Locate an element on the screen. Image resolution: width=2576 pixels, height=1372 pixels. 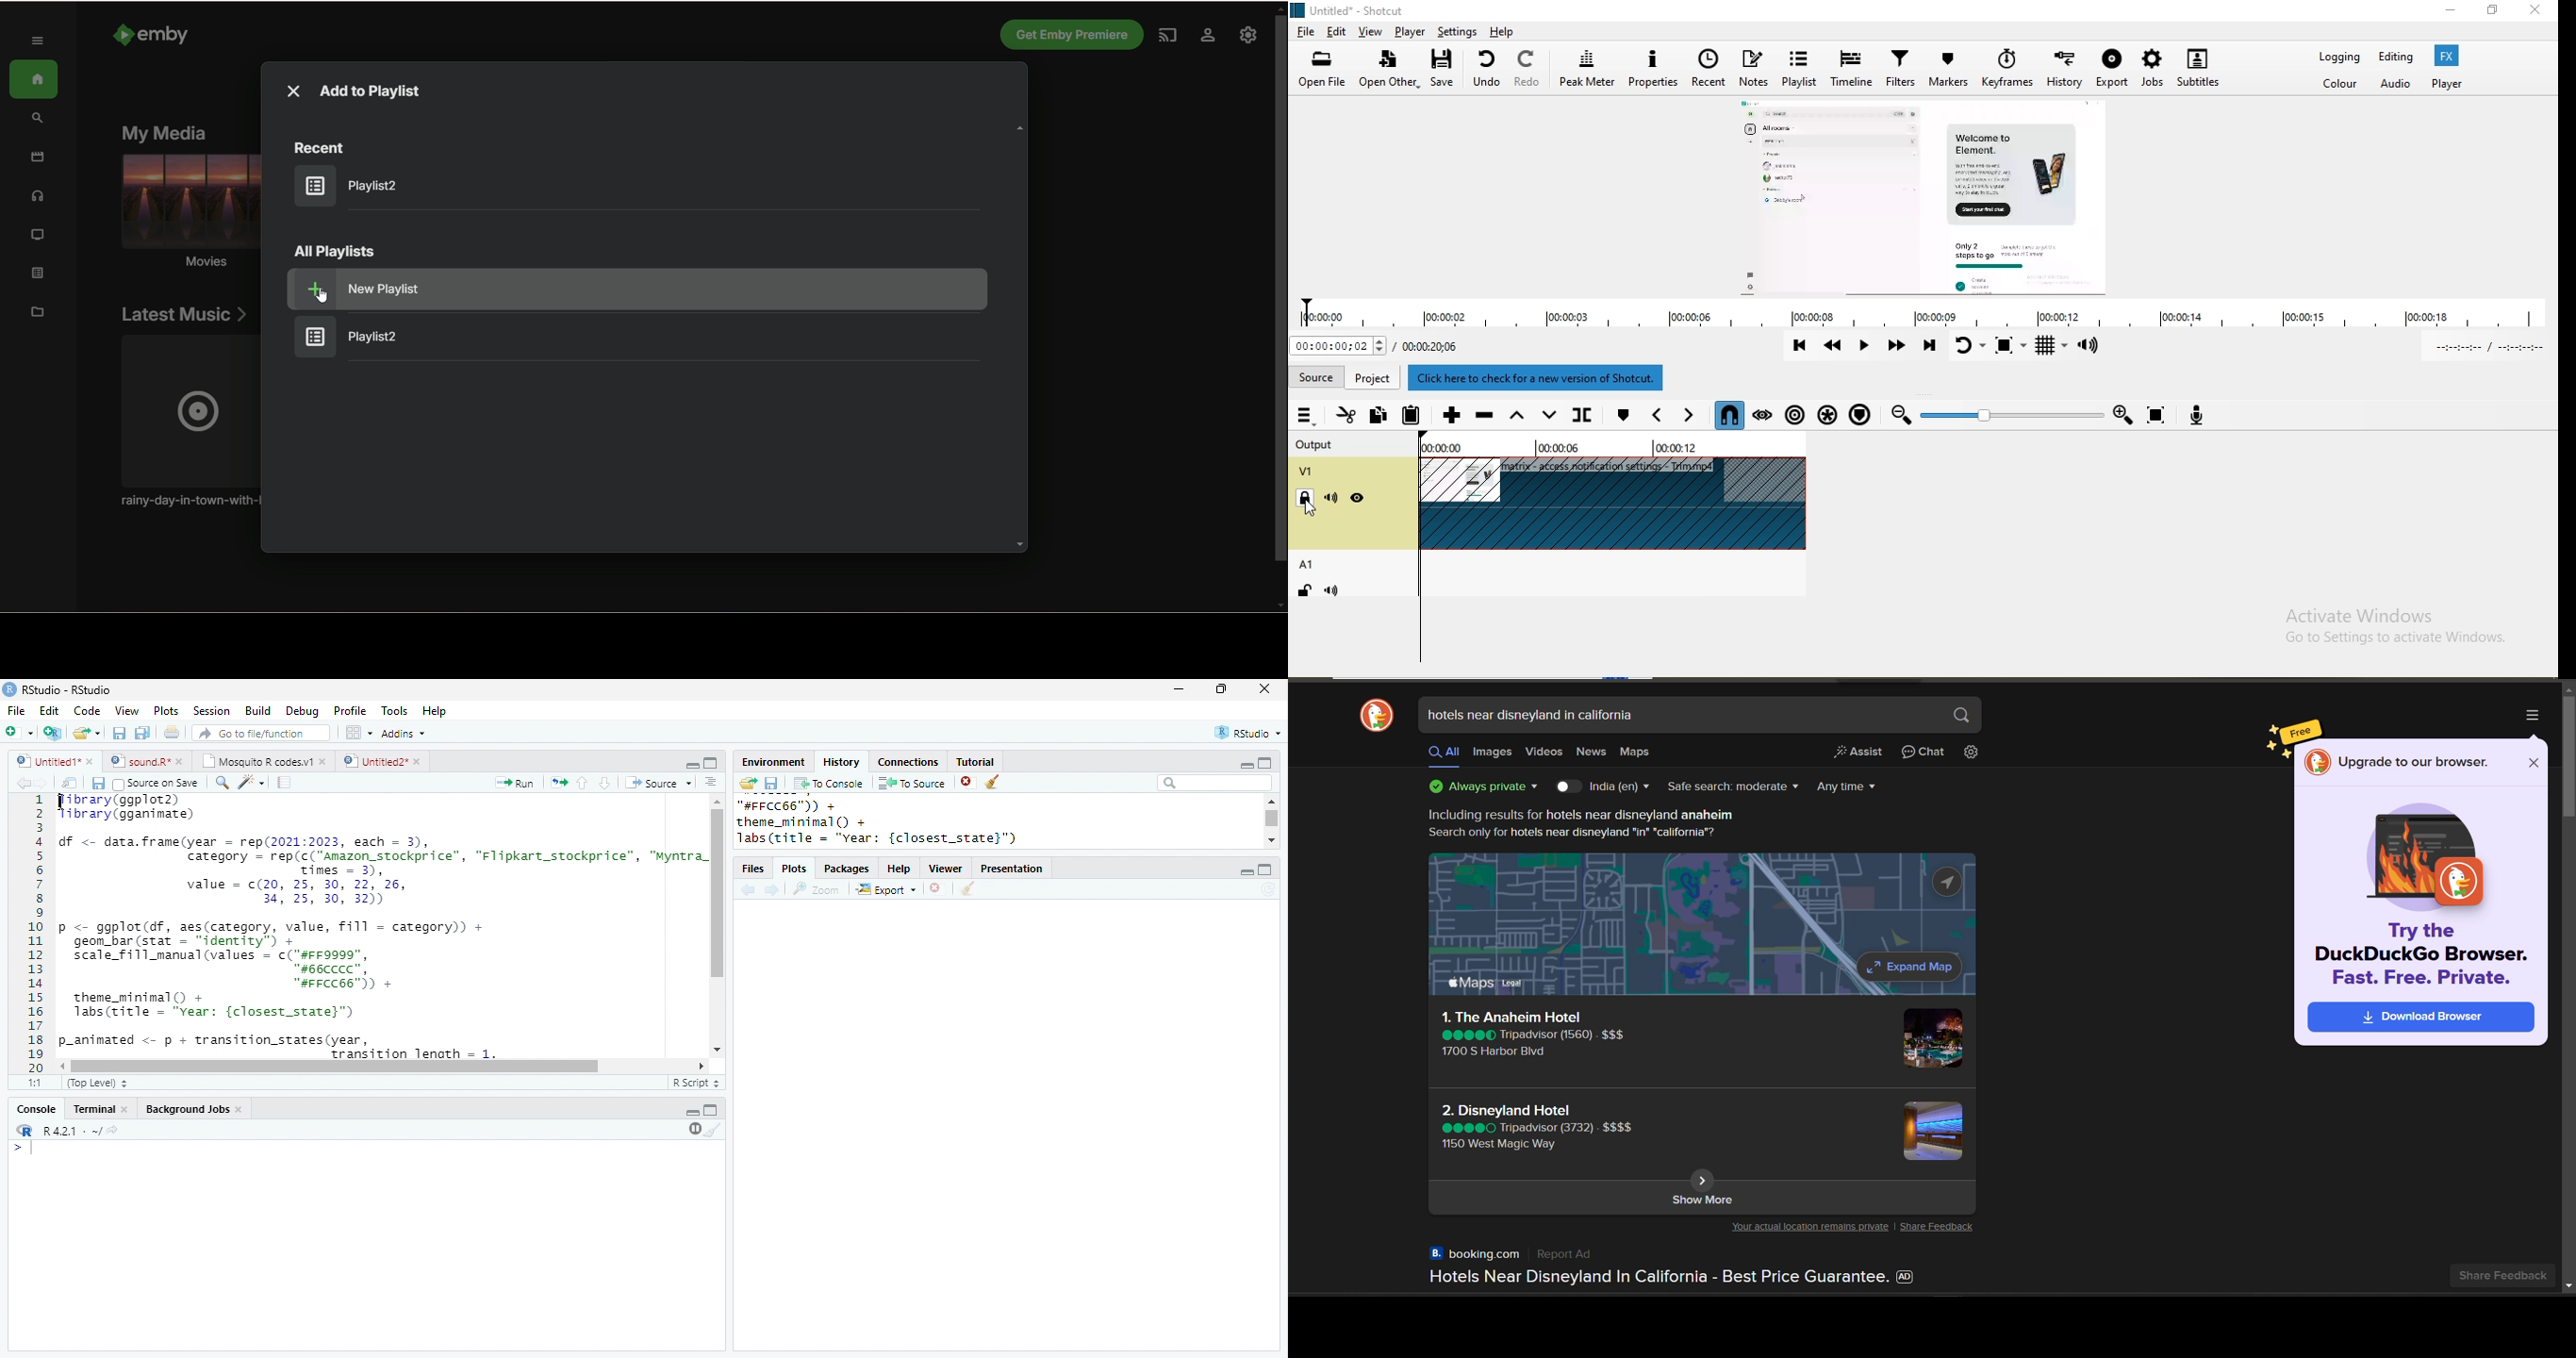
Addins is located at coordinates (404, 733).